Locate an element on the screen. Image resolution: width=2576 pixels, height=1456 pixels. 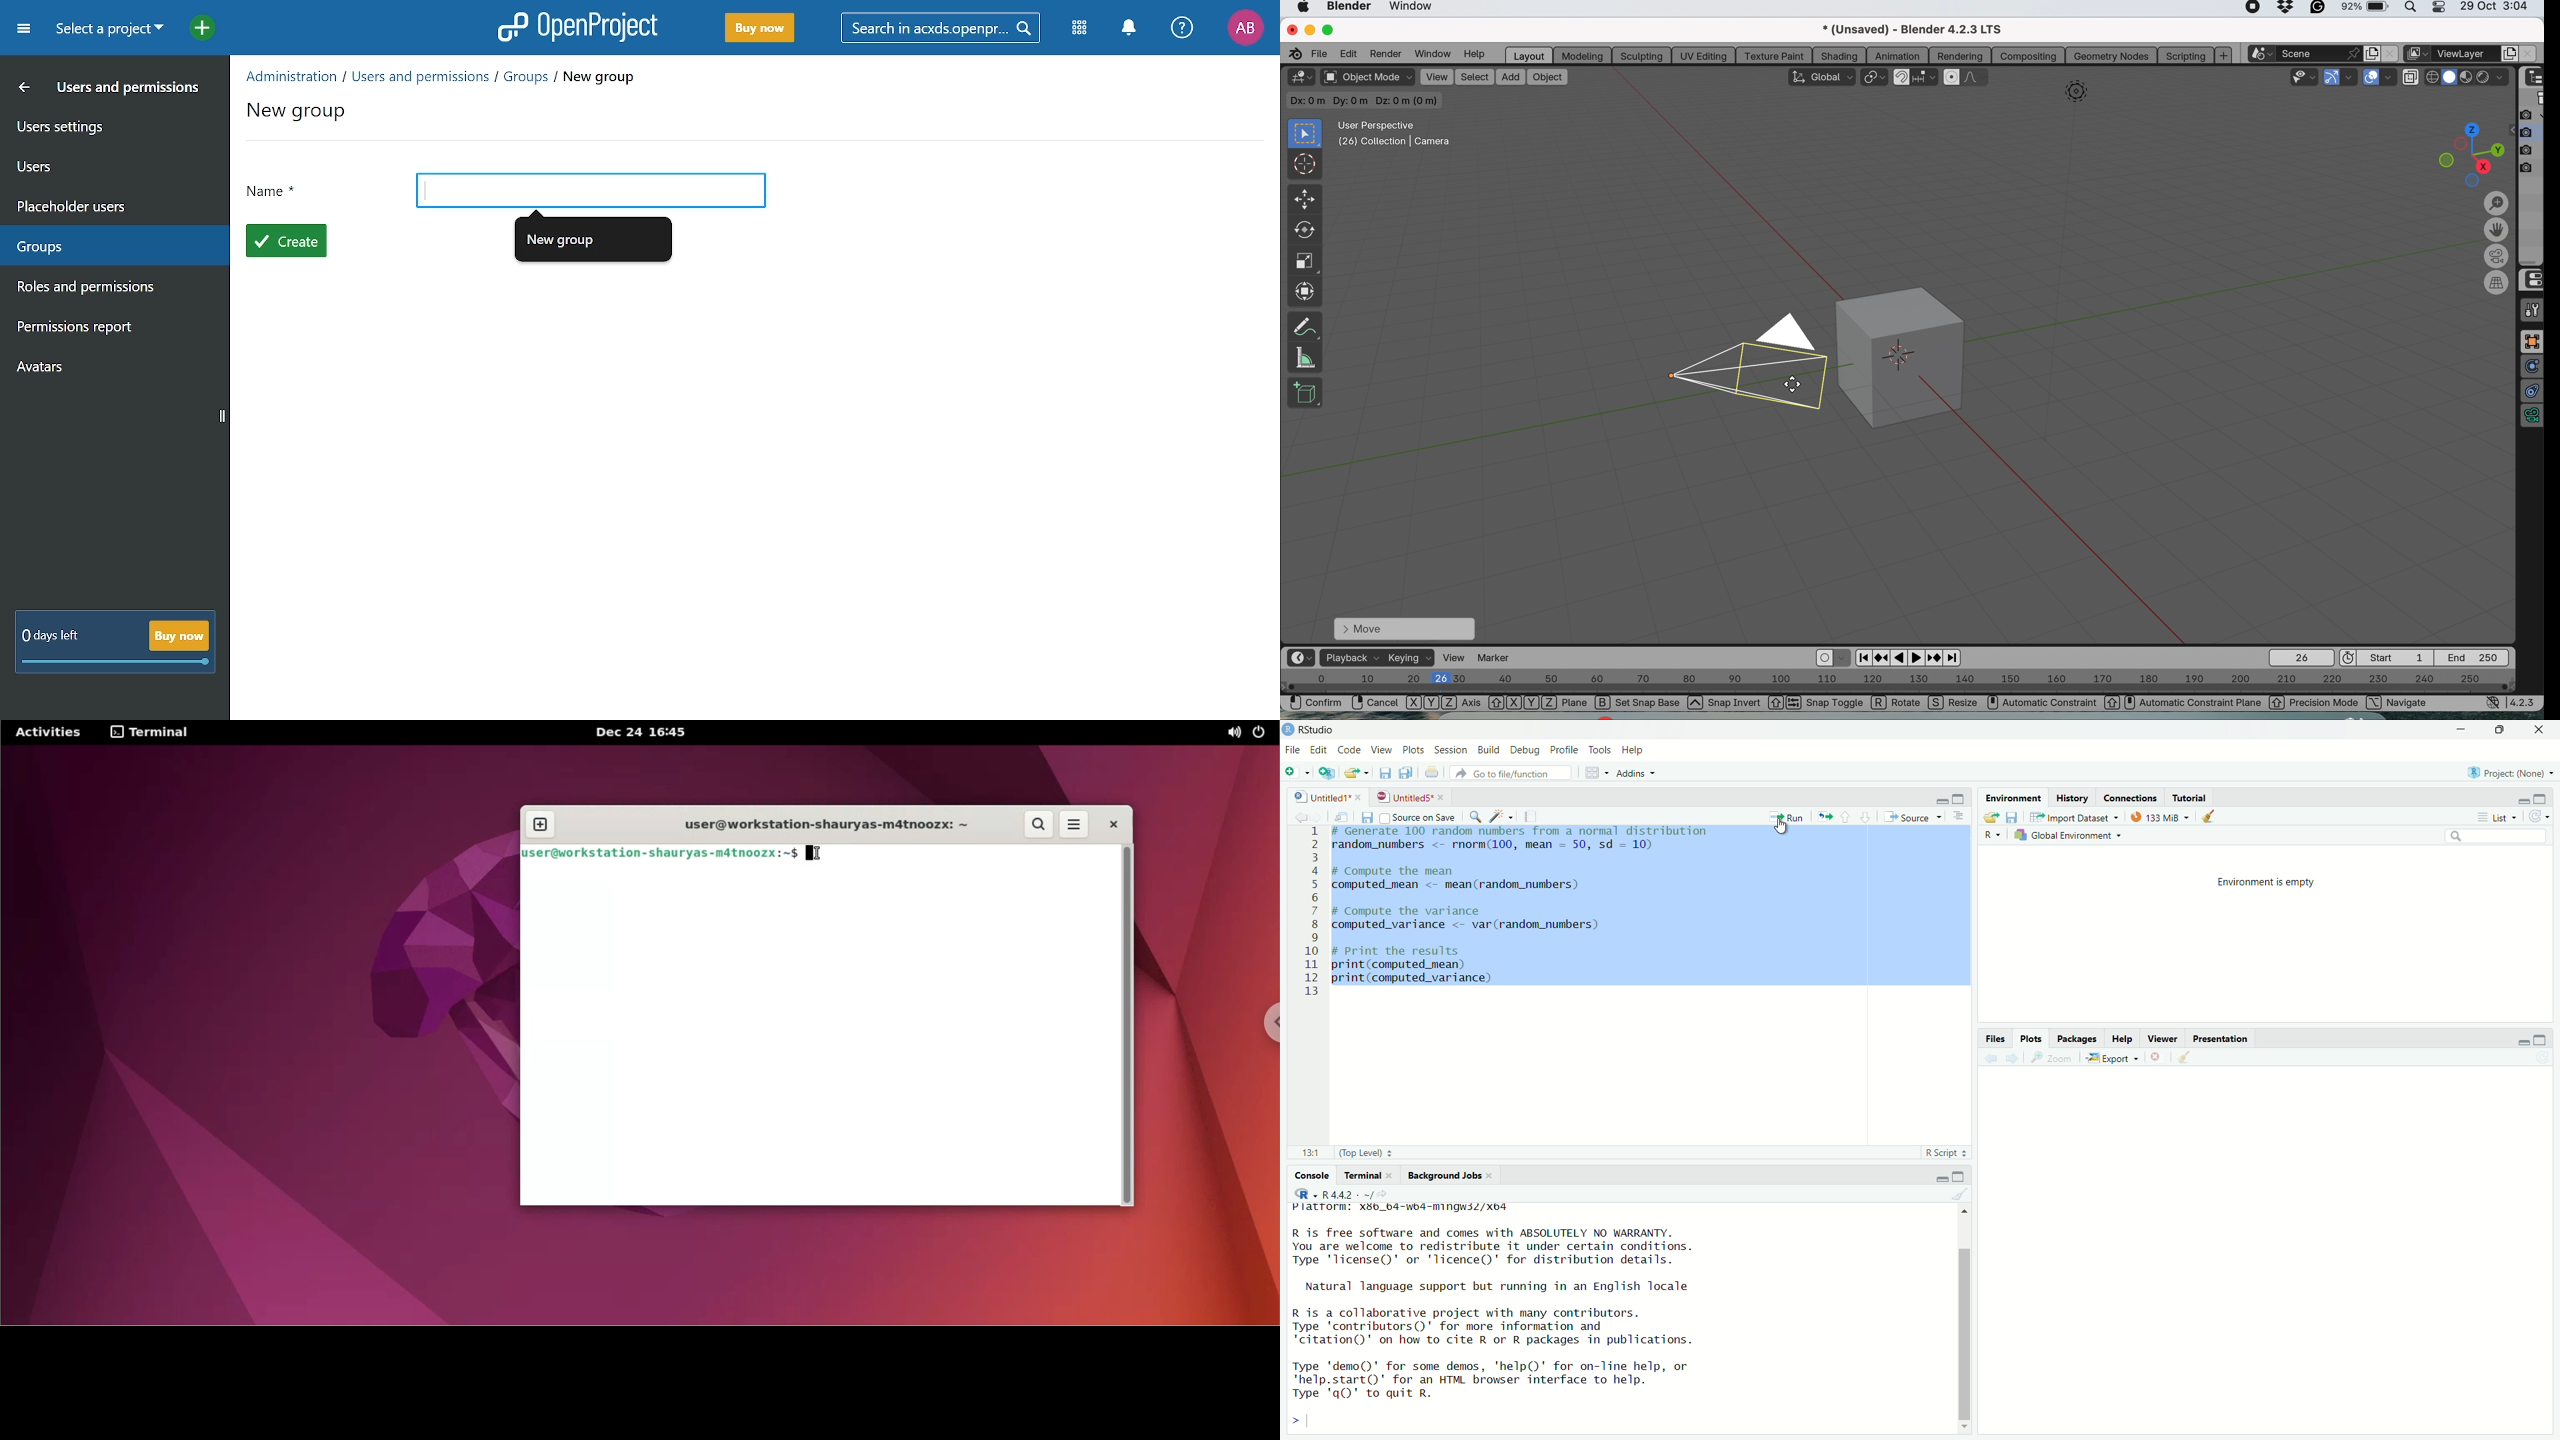
select language is located at coordinates (1303, 1193).